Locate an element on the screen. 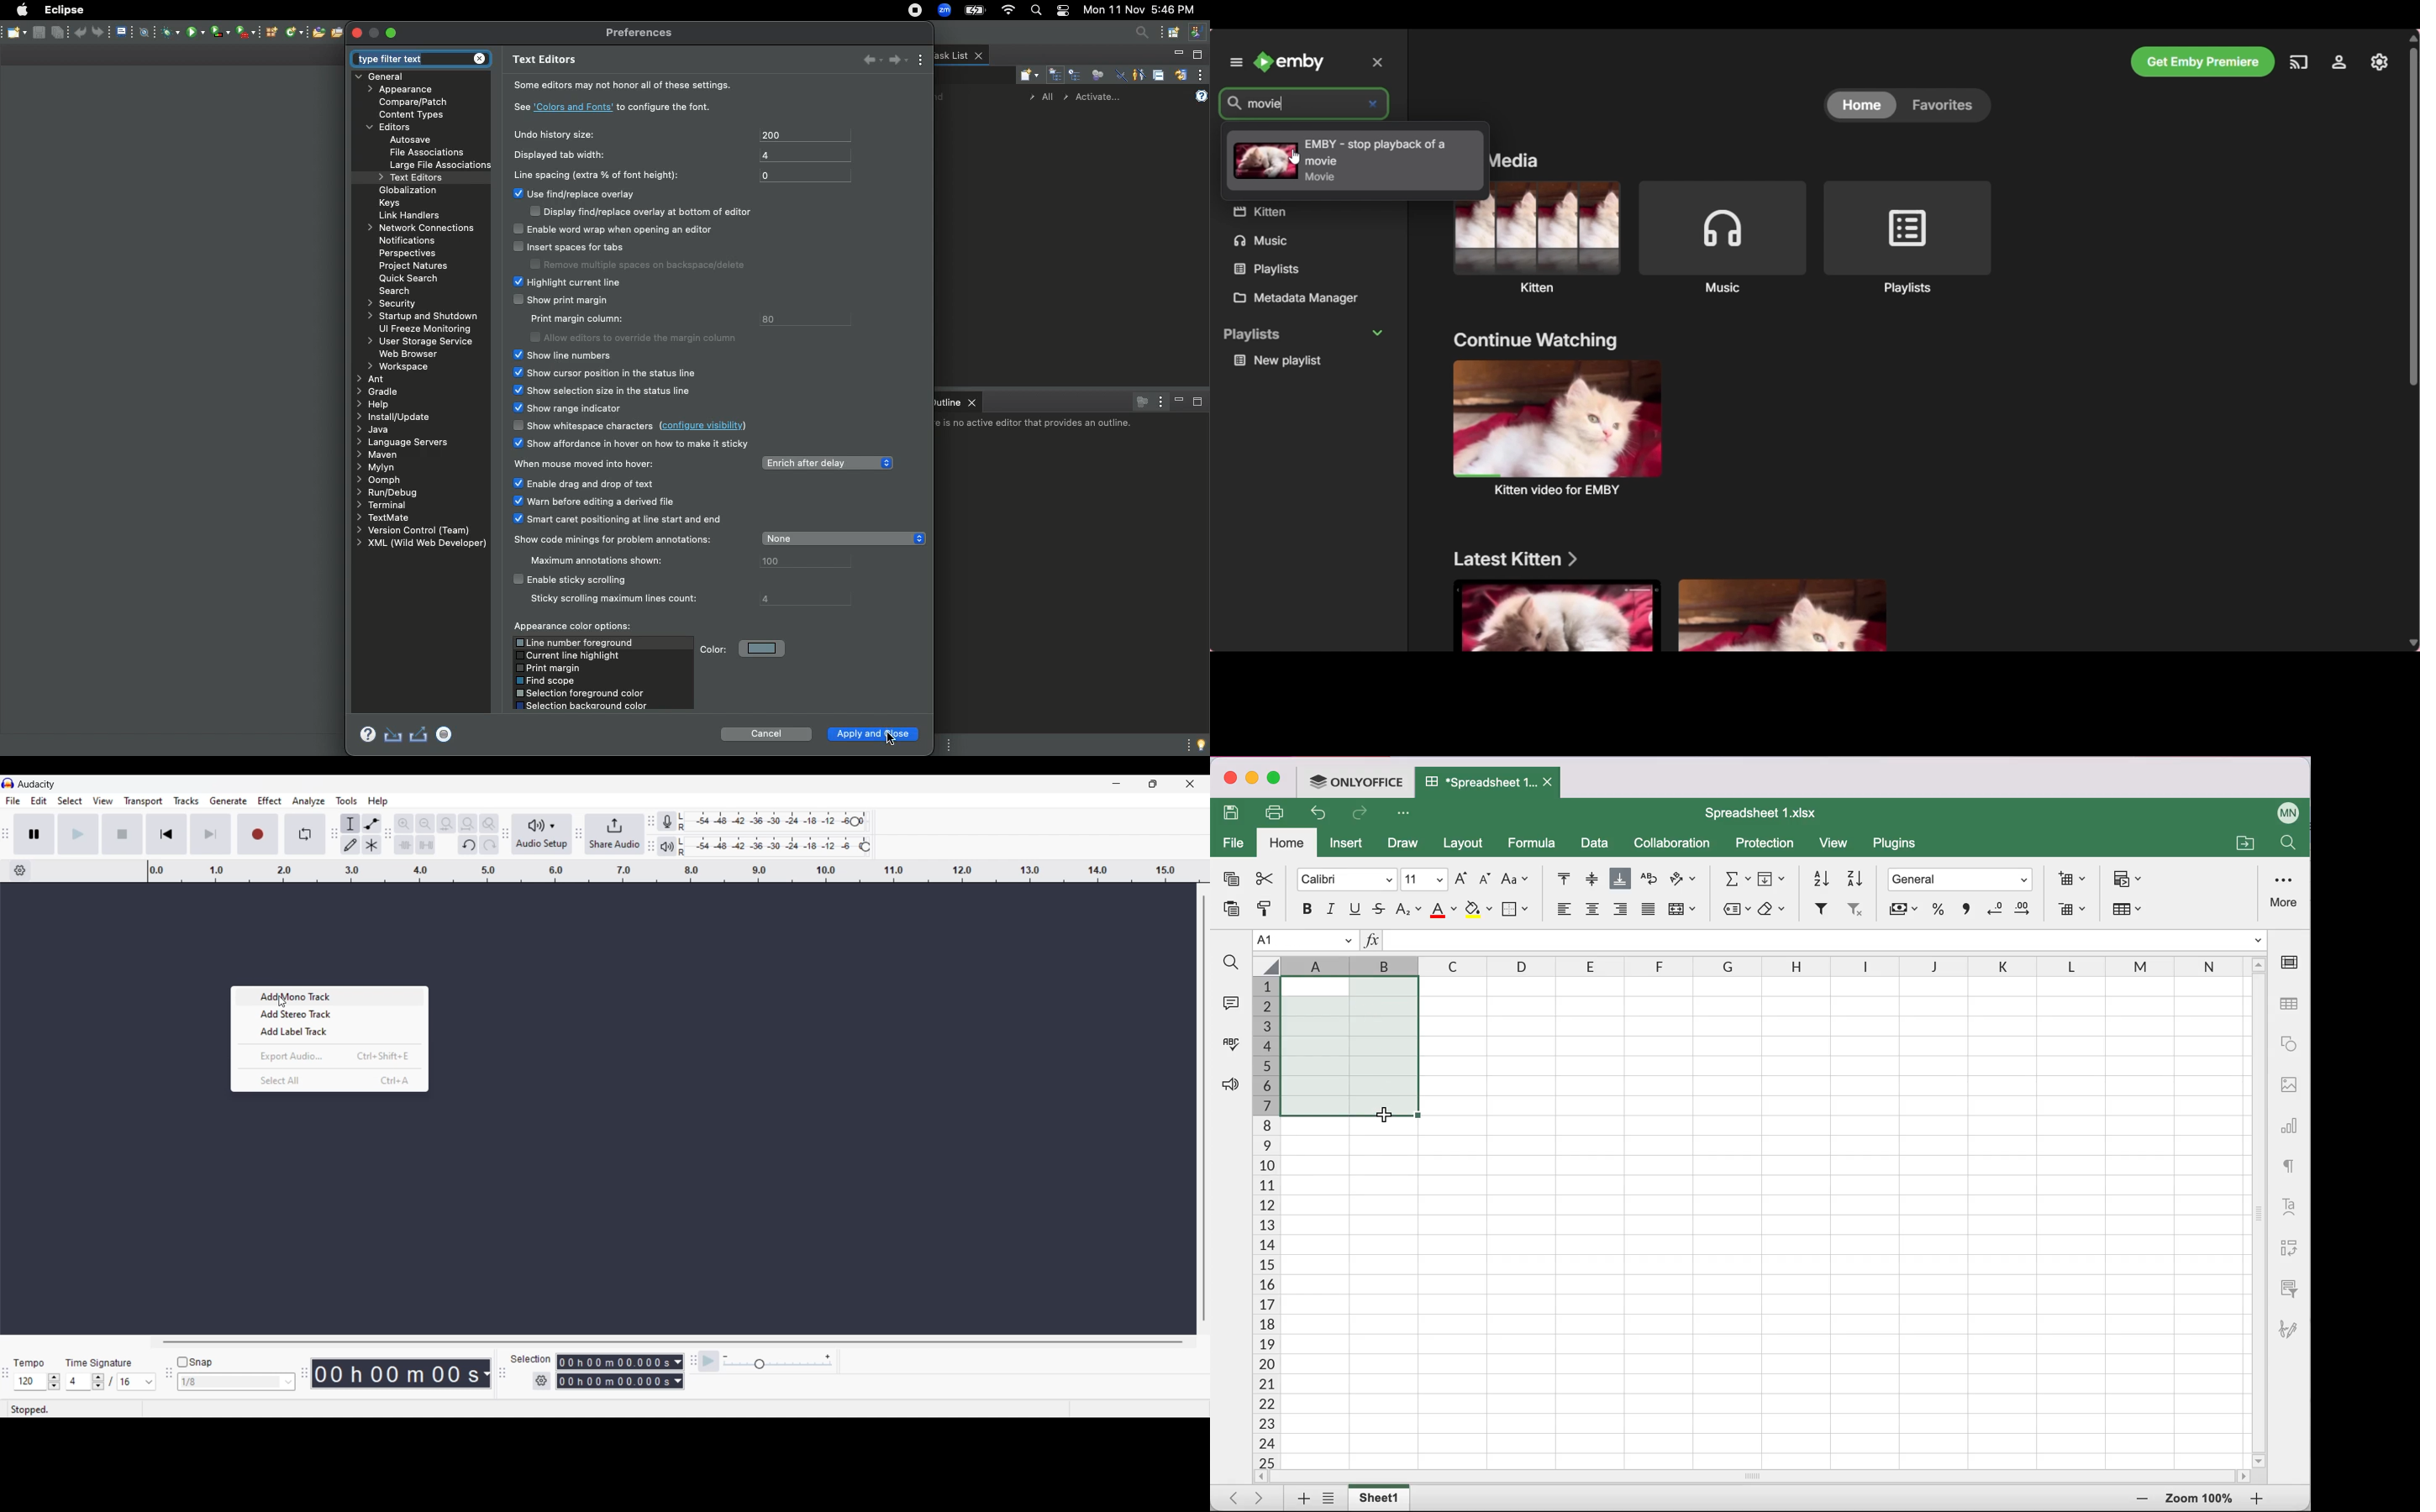  View menu is located at coordinates (1160, 402).